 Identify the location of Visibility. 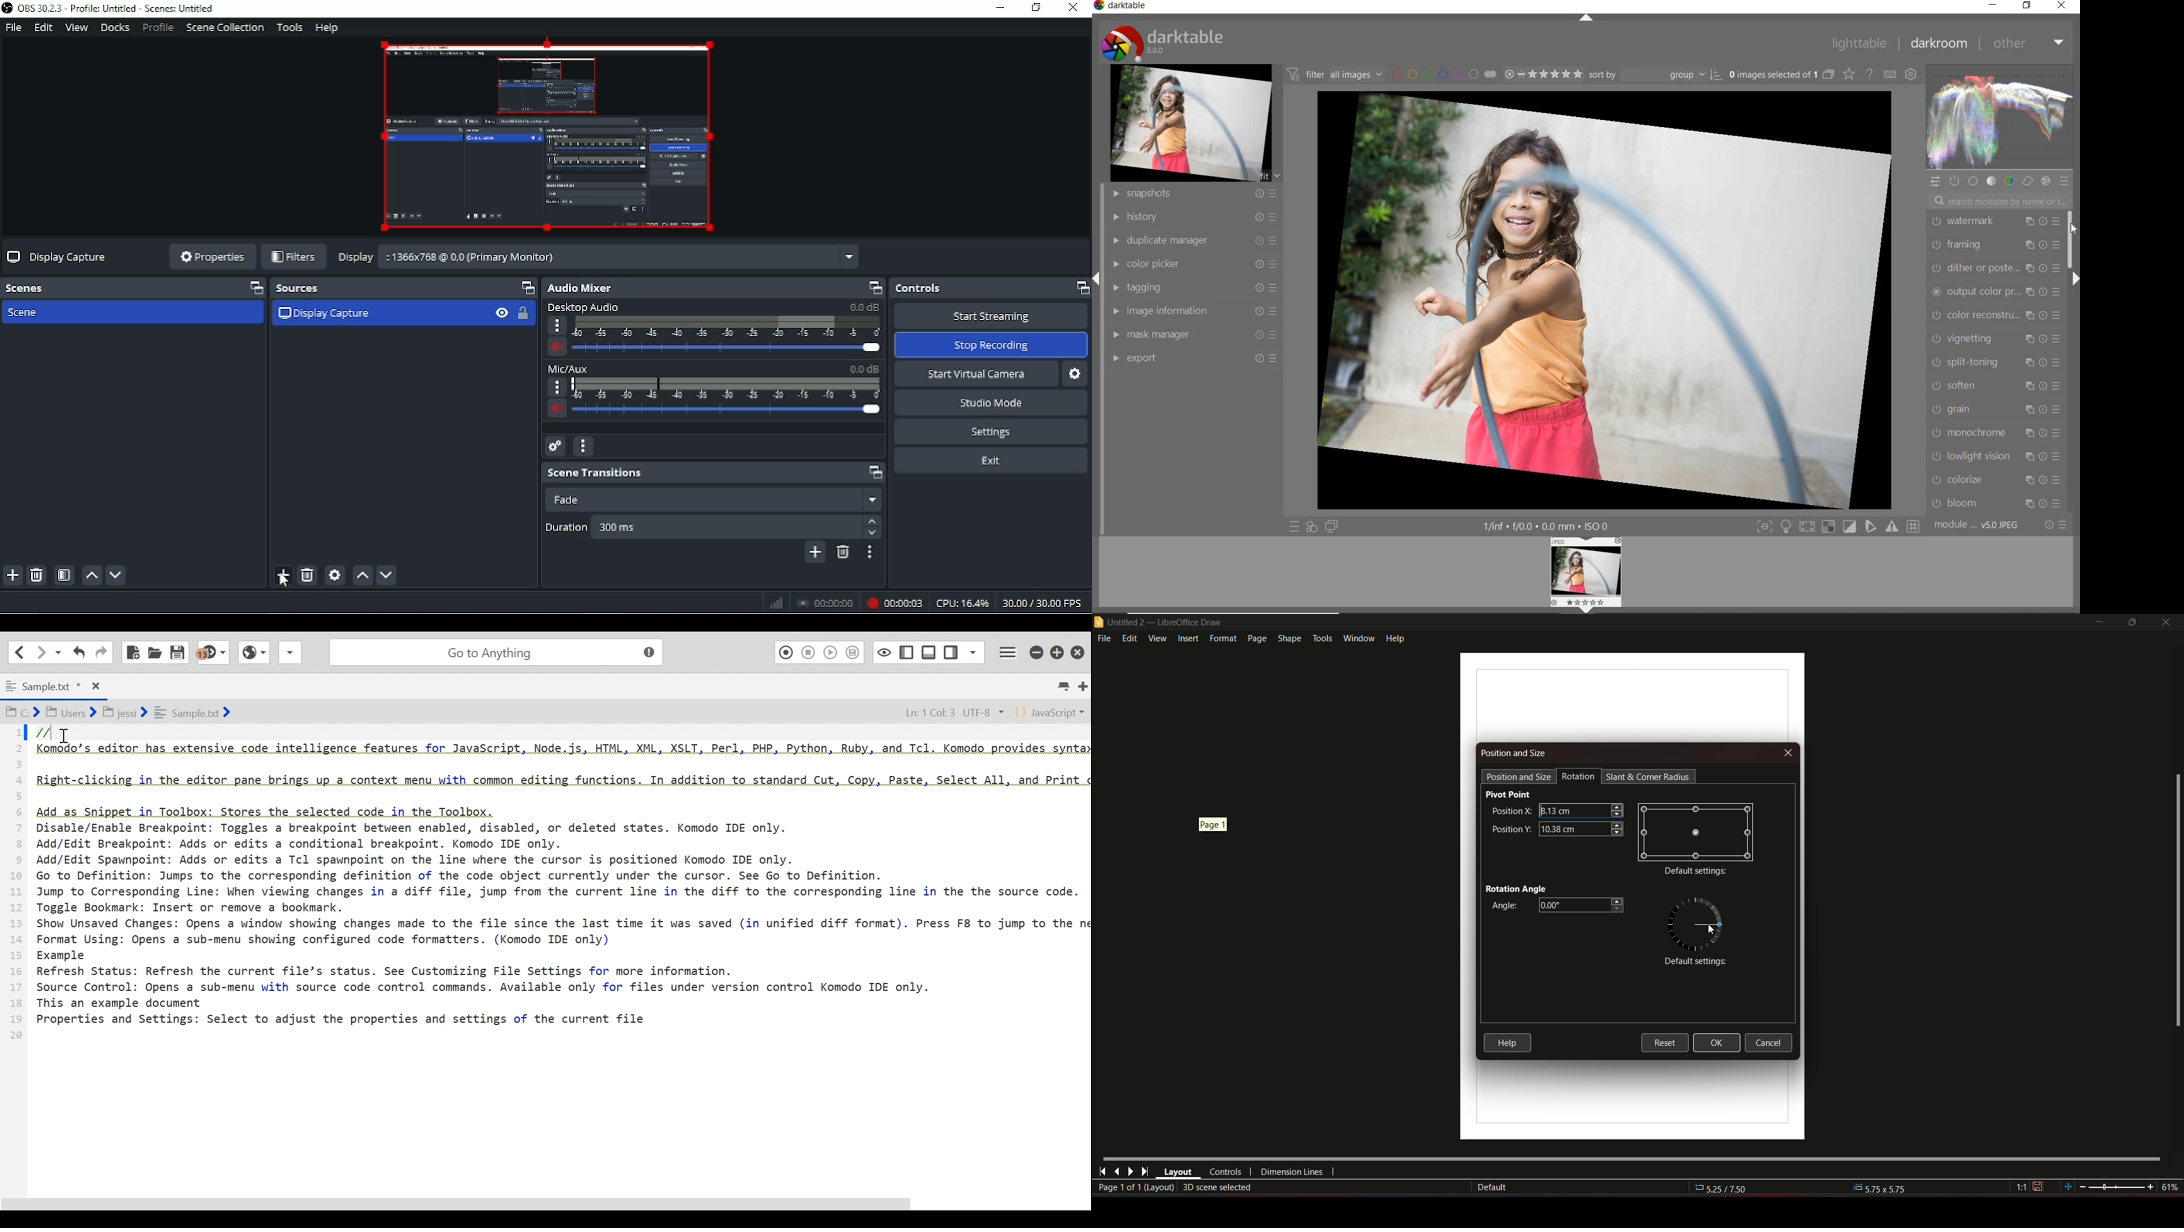
(501, 313).